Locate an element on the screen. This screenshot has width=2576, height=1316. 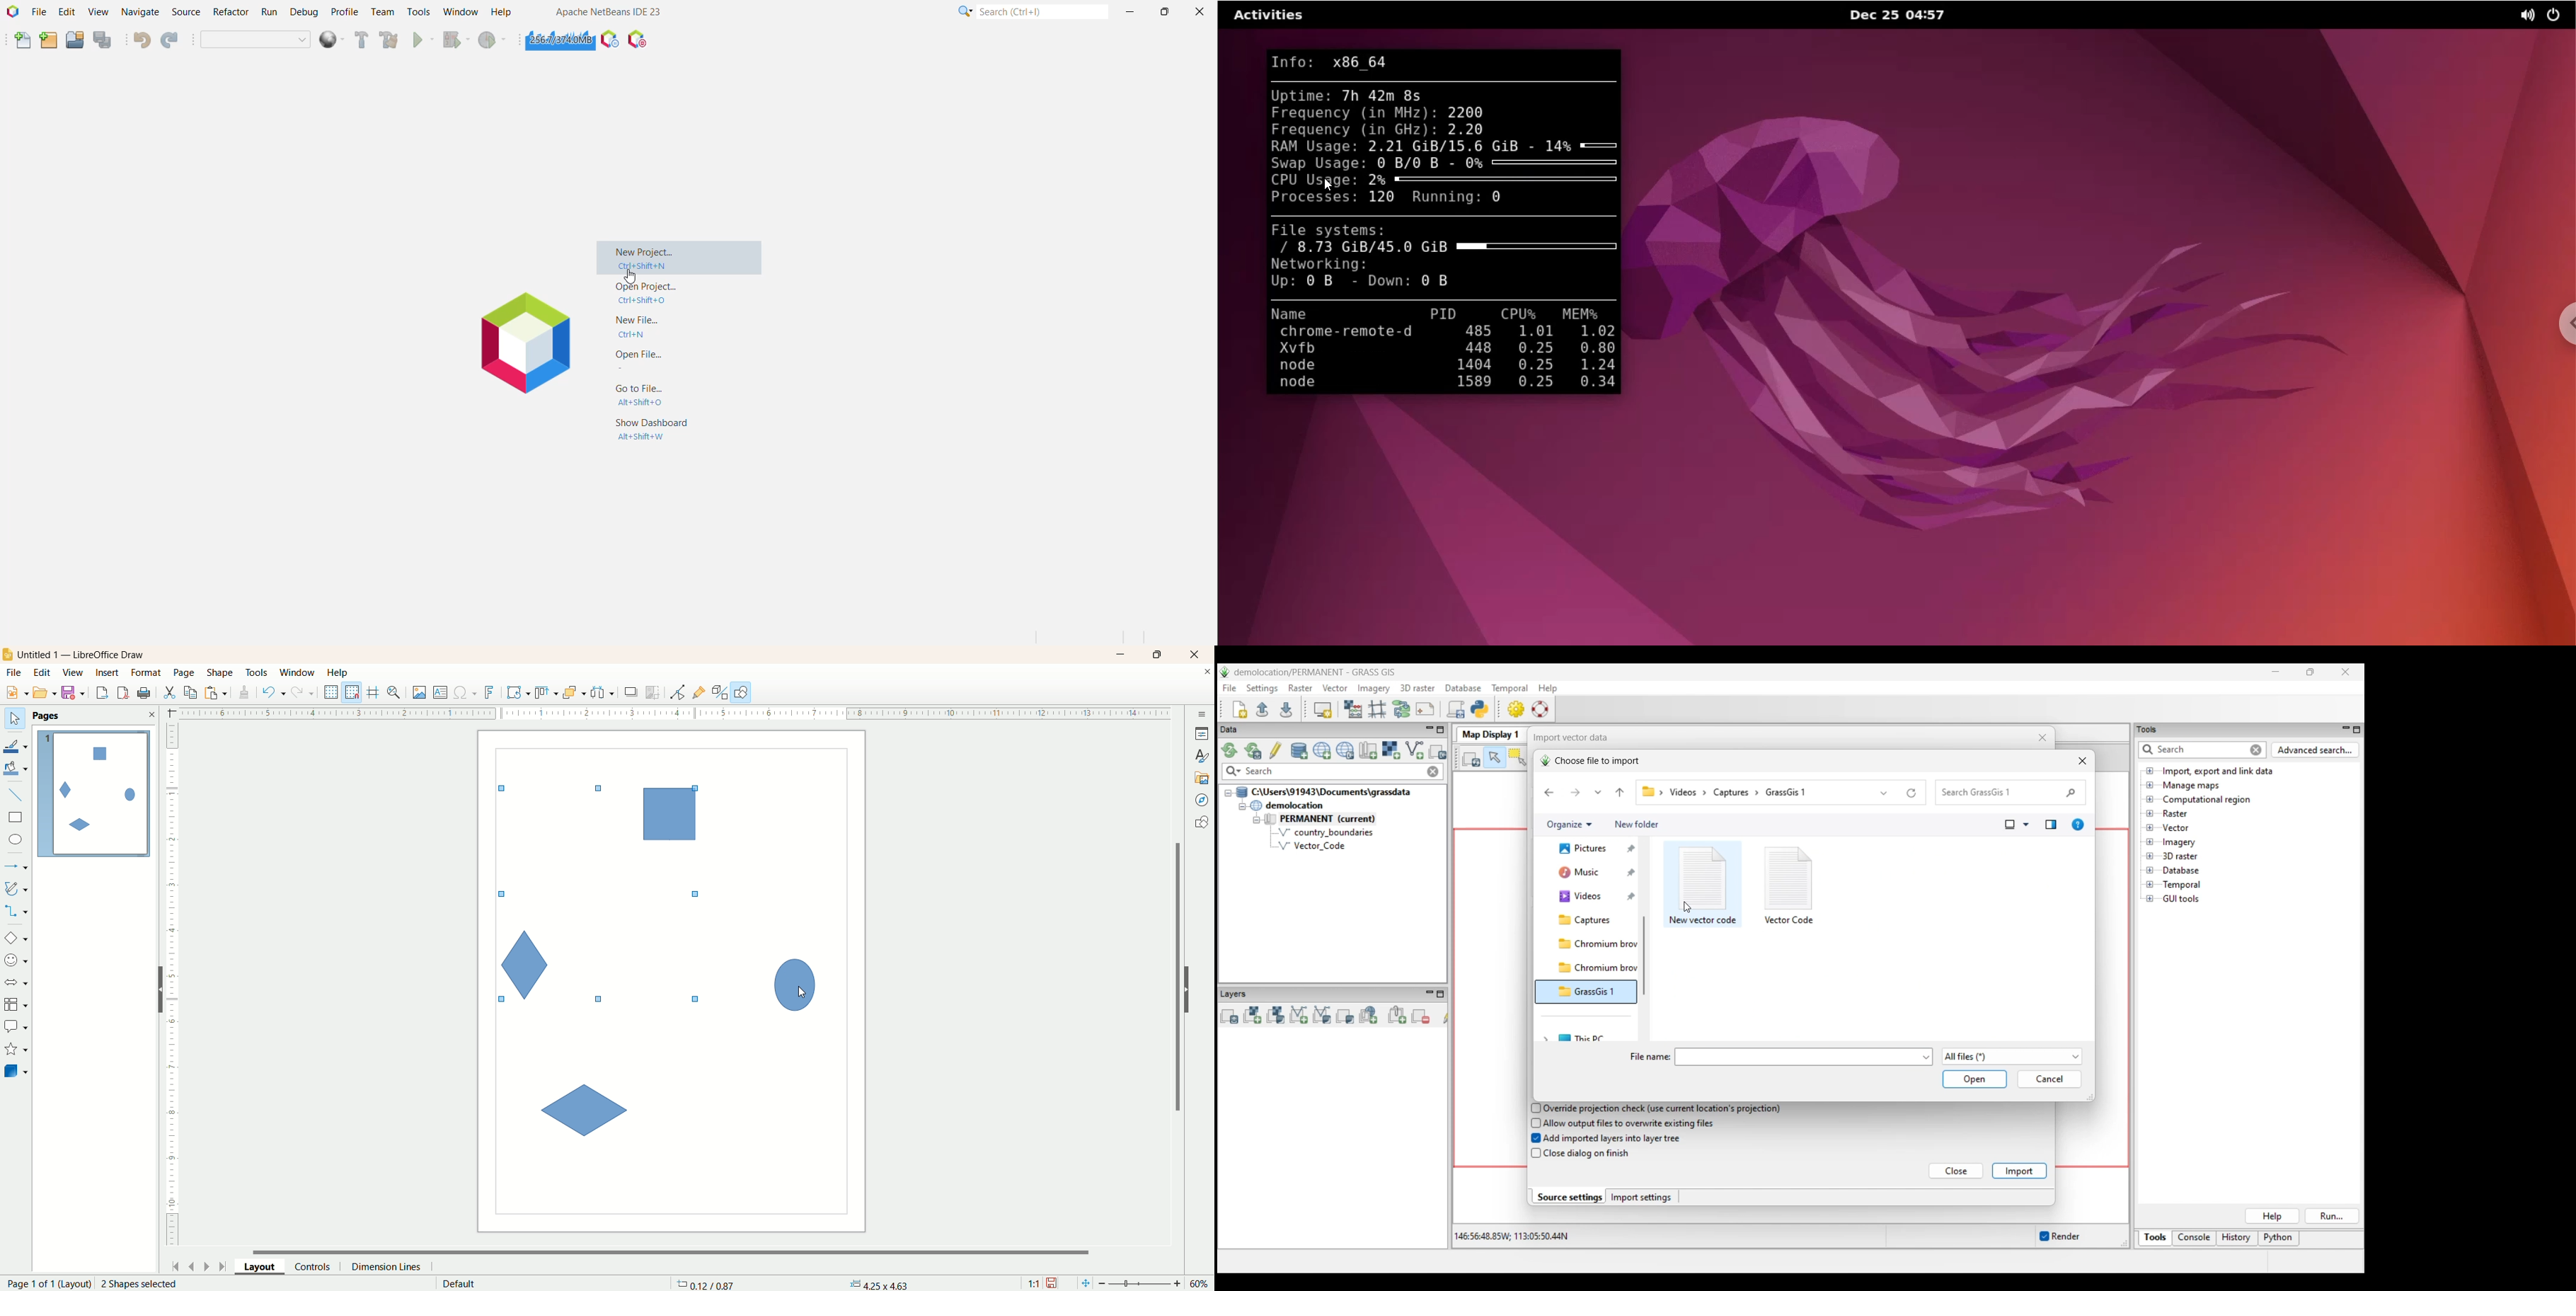
display grid is located at coordinates (332, 691).